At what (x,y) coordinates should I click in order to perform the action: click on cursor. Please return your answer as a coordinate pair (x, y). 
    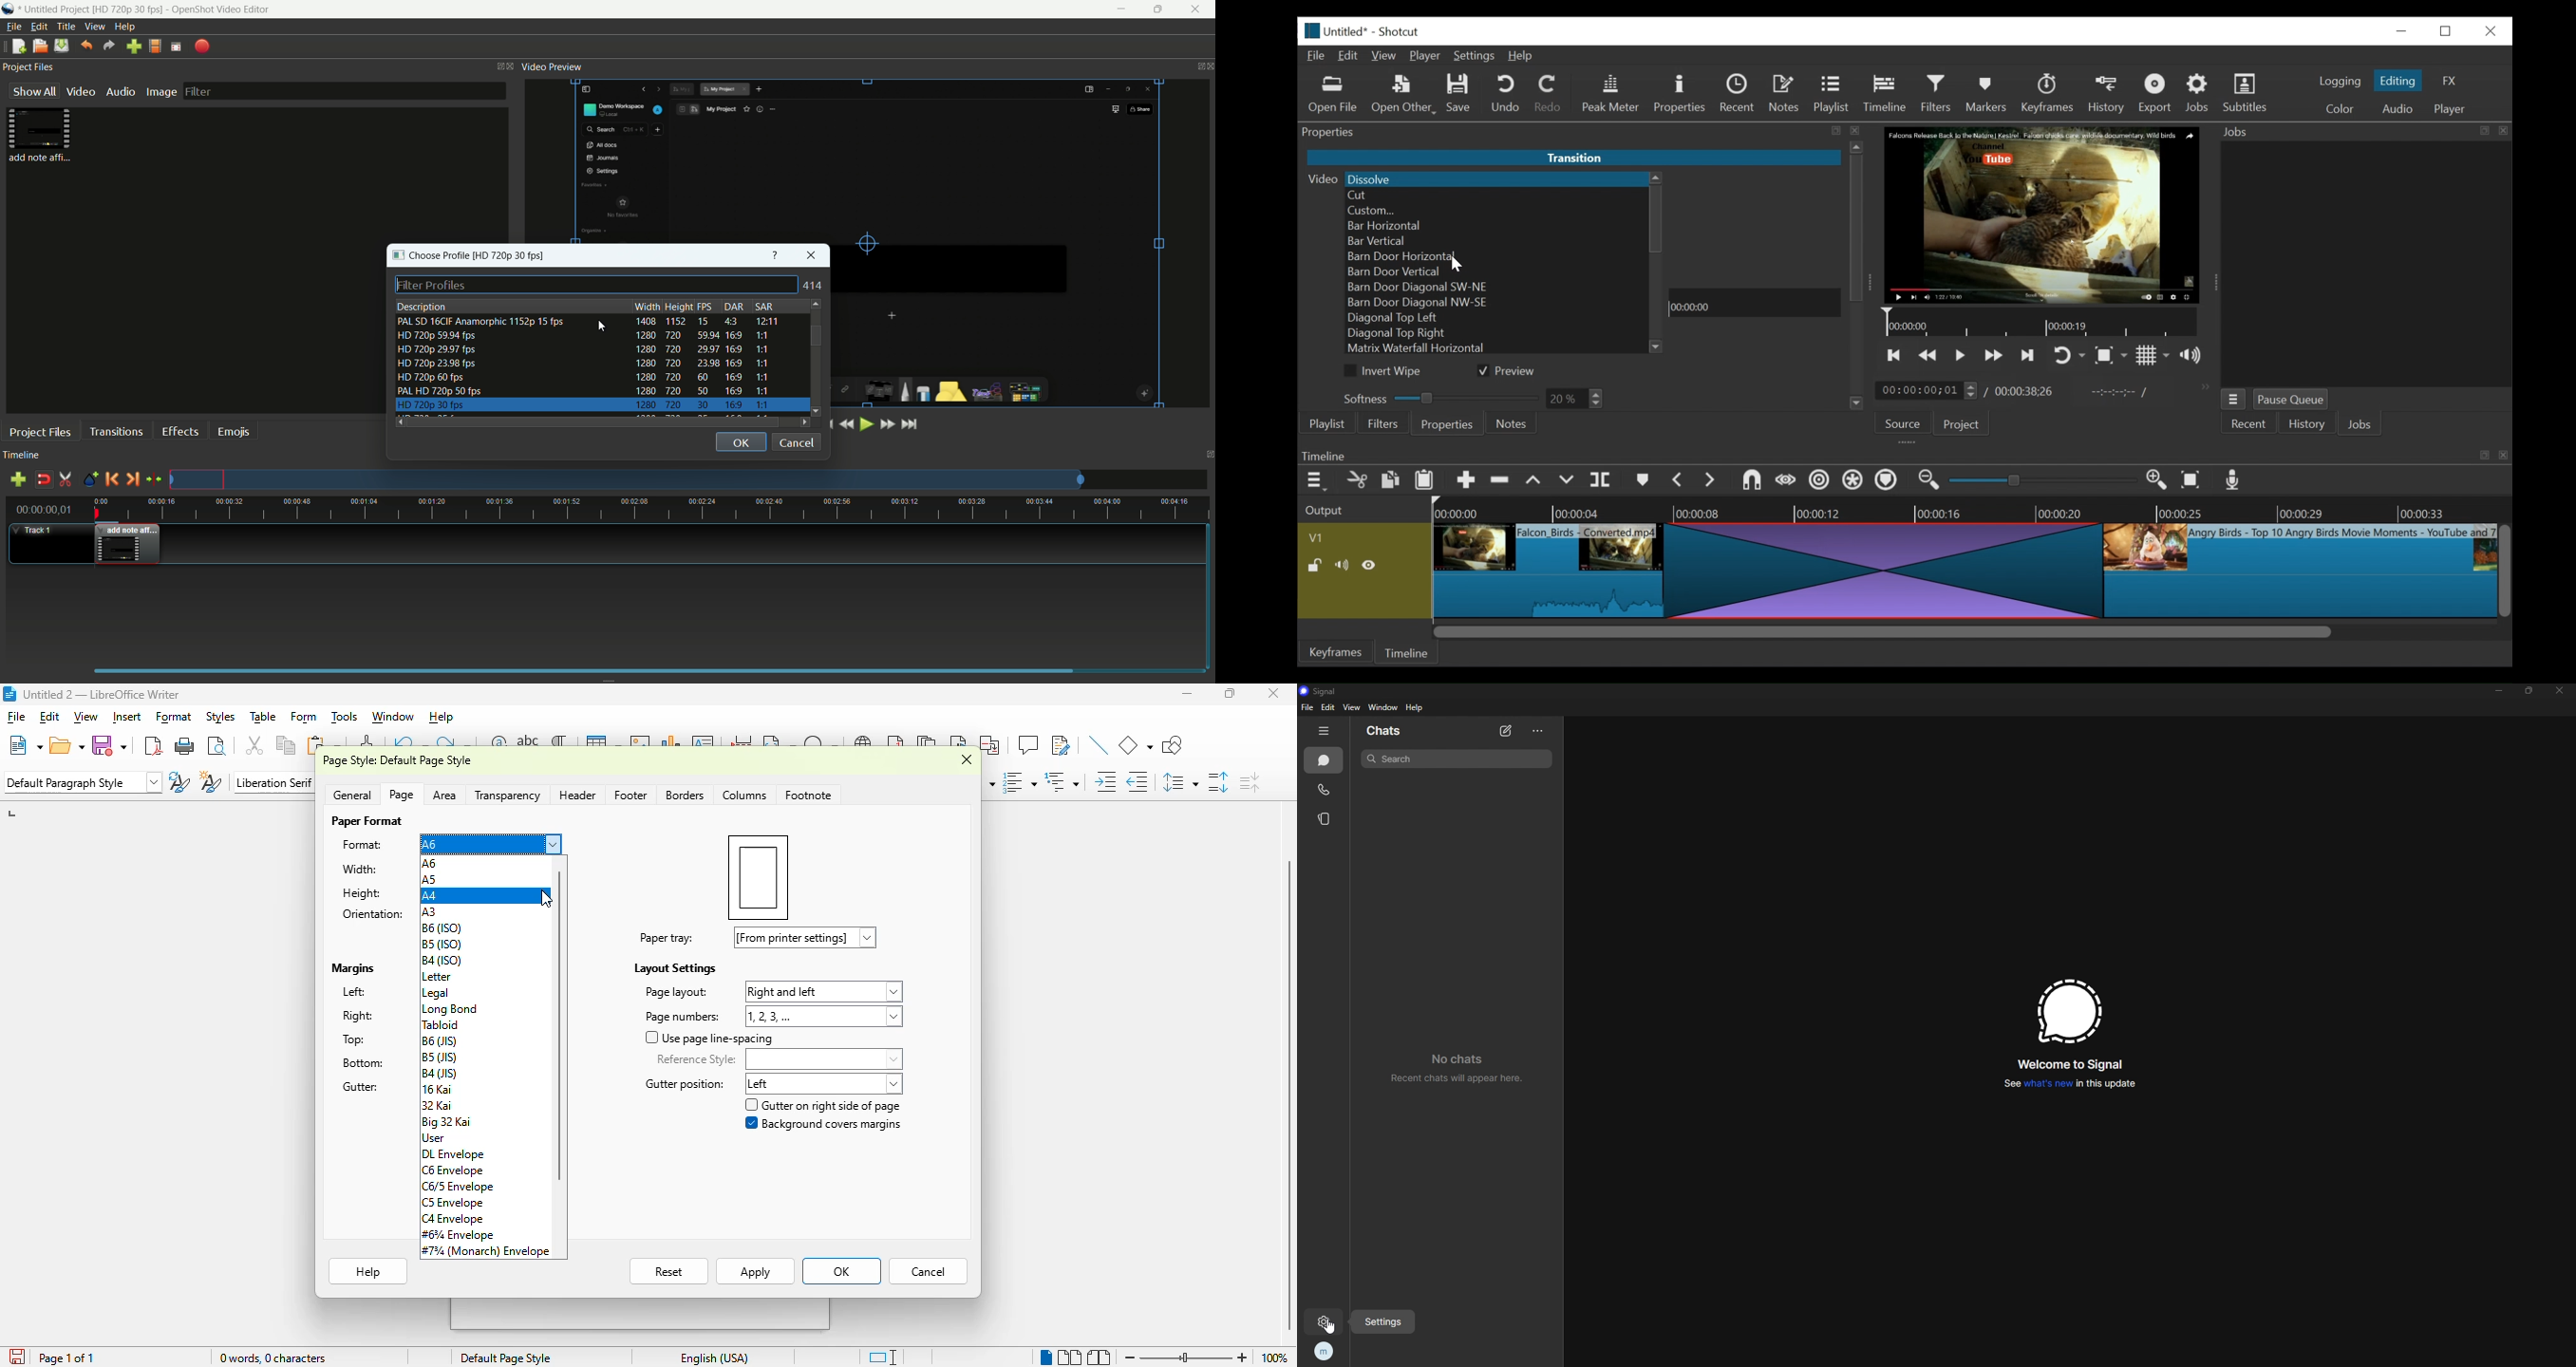
    Looking at the image, I should click on (1339, 1330).